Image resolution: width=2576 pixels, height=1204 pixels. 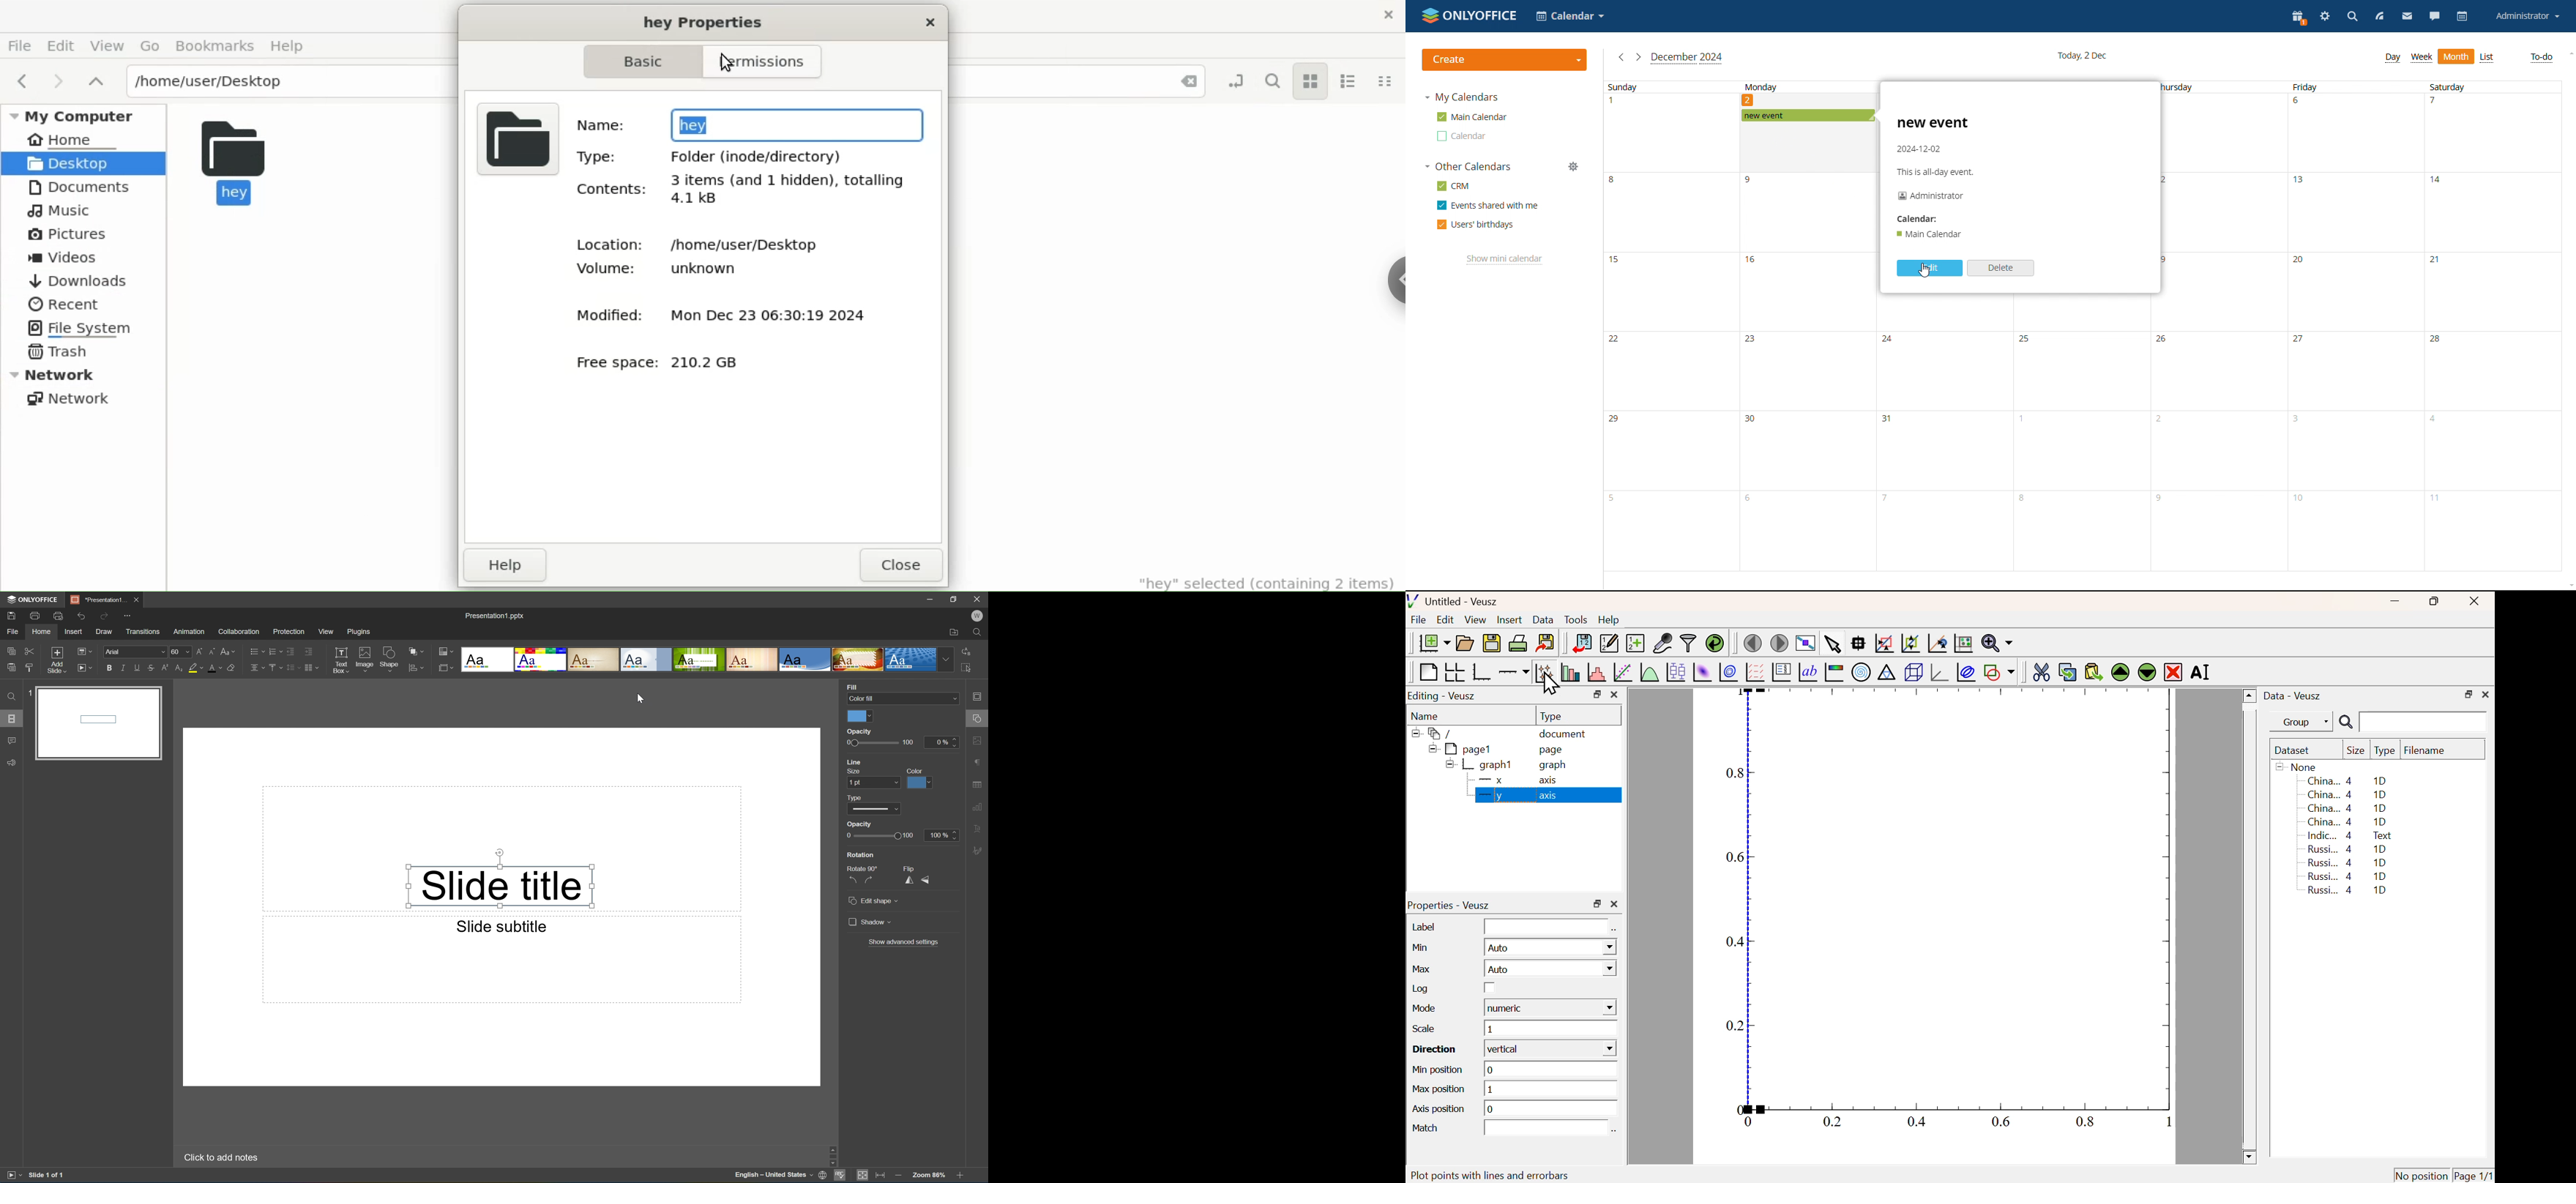 I want to click on Indic... 4 Text, so click(x=2350, y=836).